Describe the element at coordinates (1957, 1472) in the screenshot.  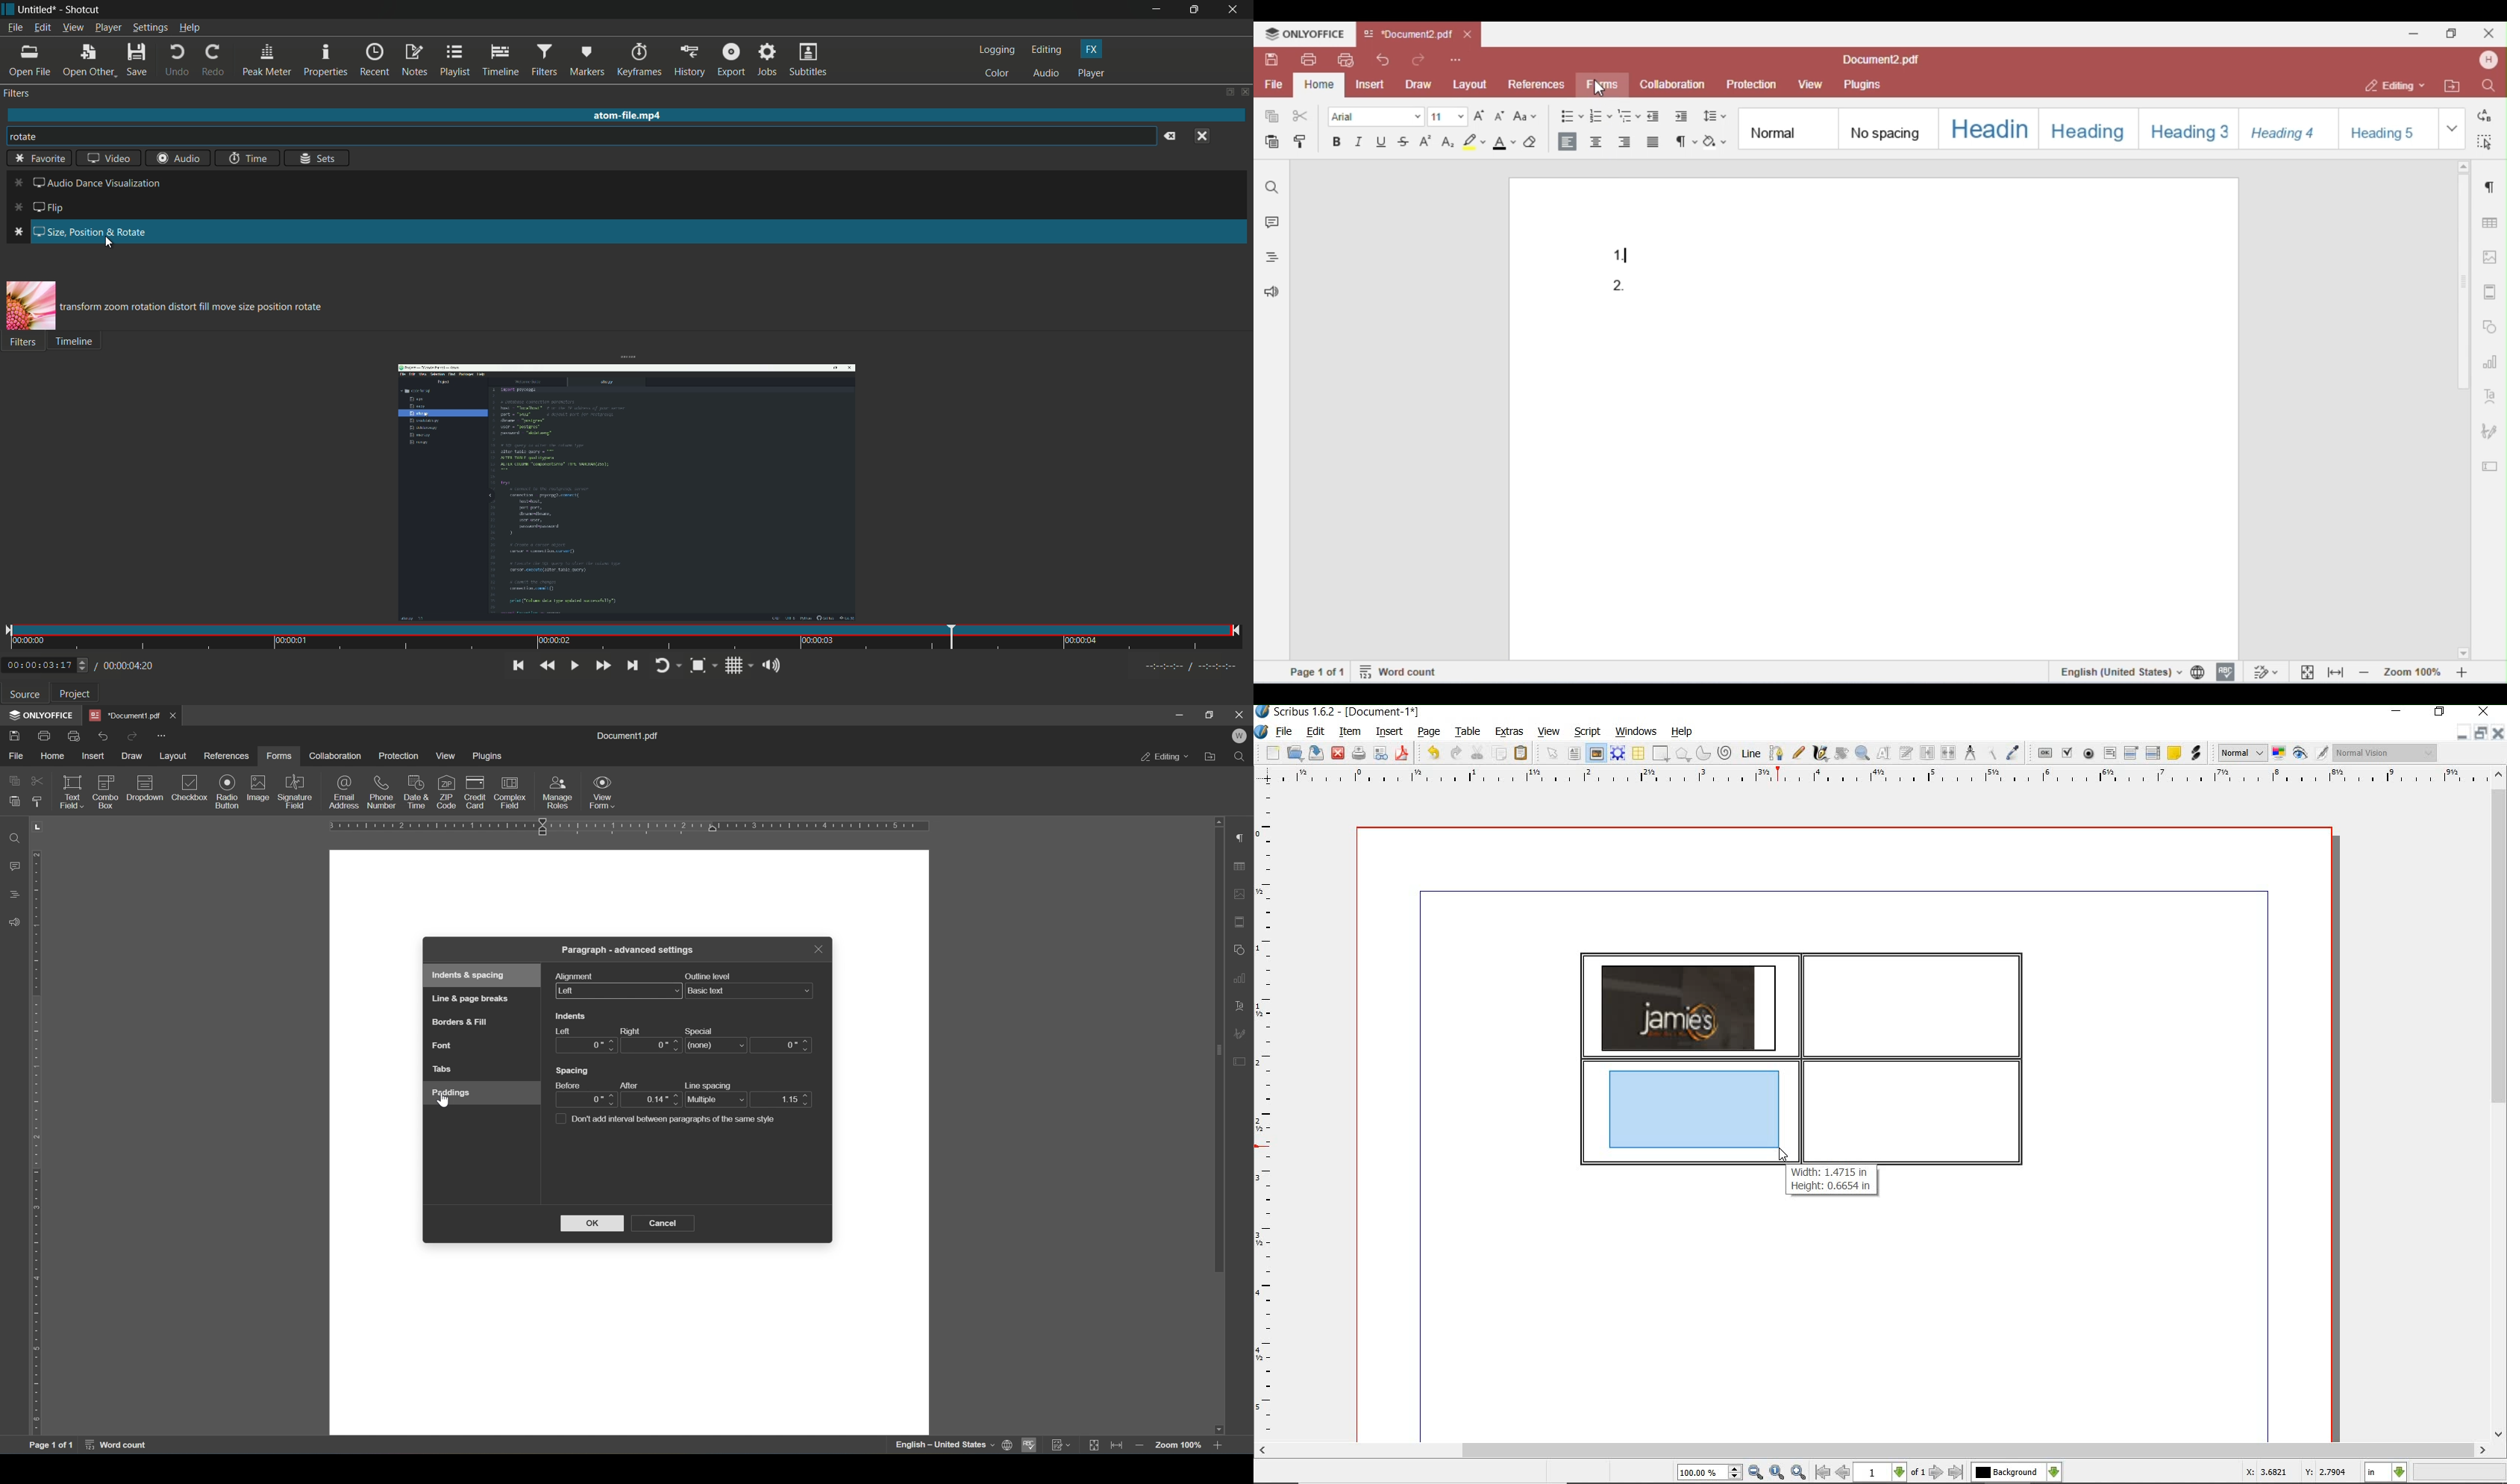
I see `go to last page` at that location.